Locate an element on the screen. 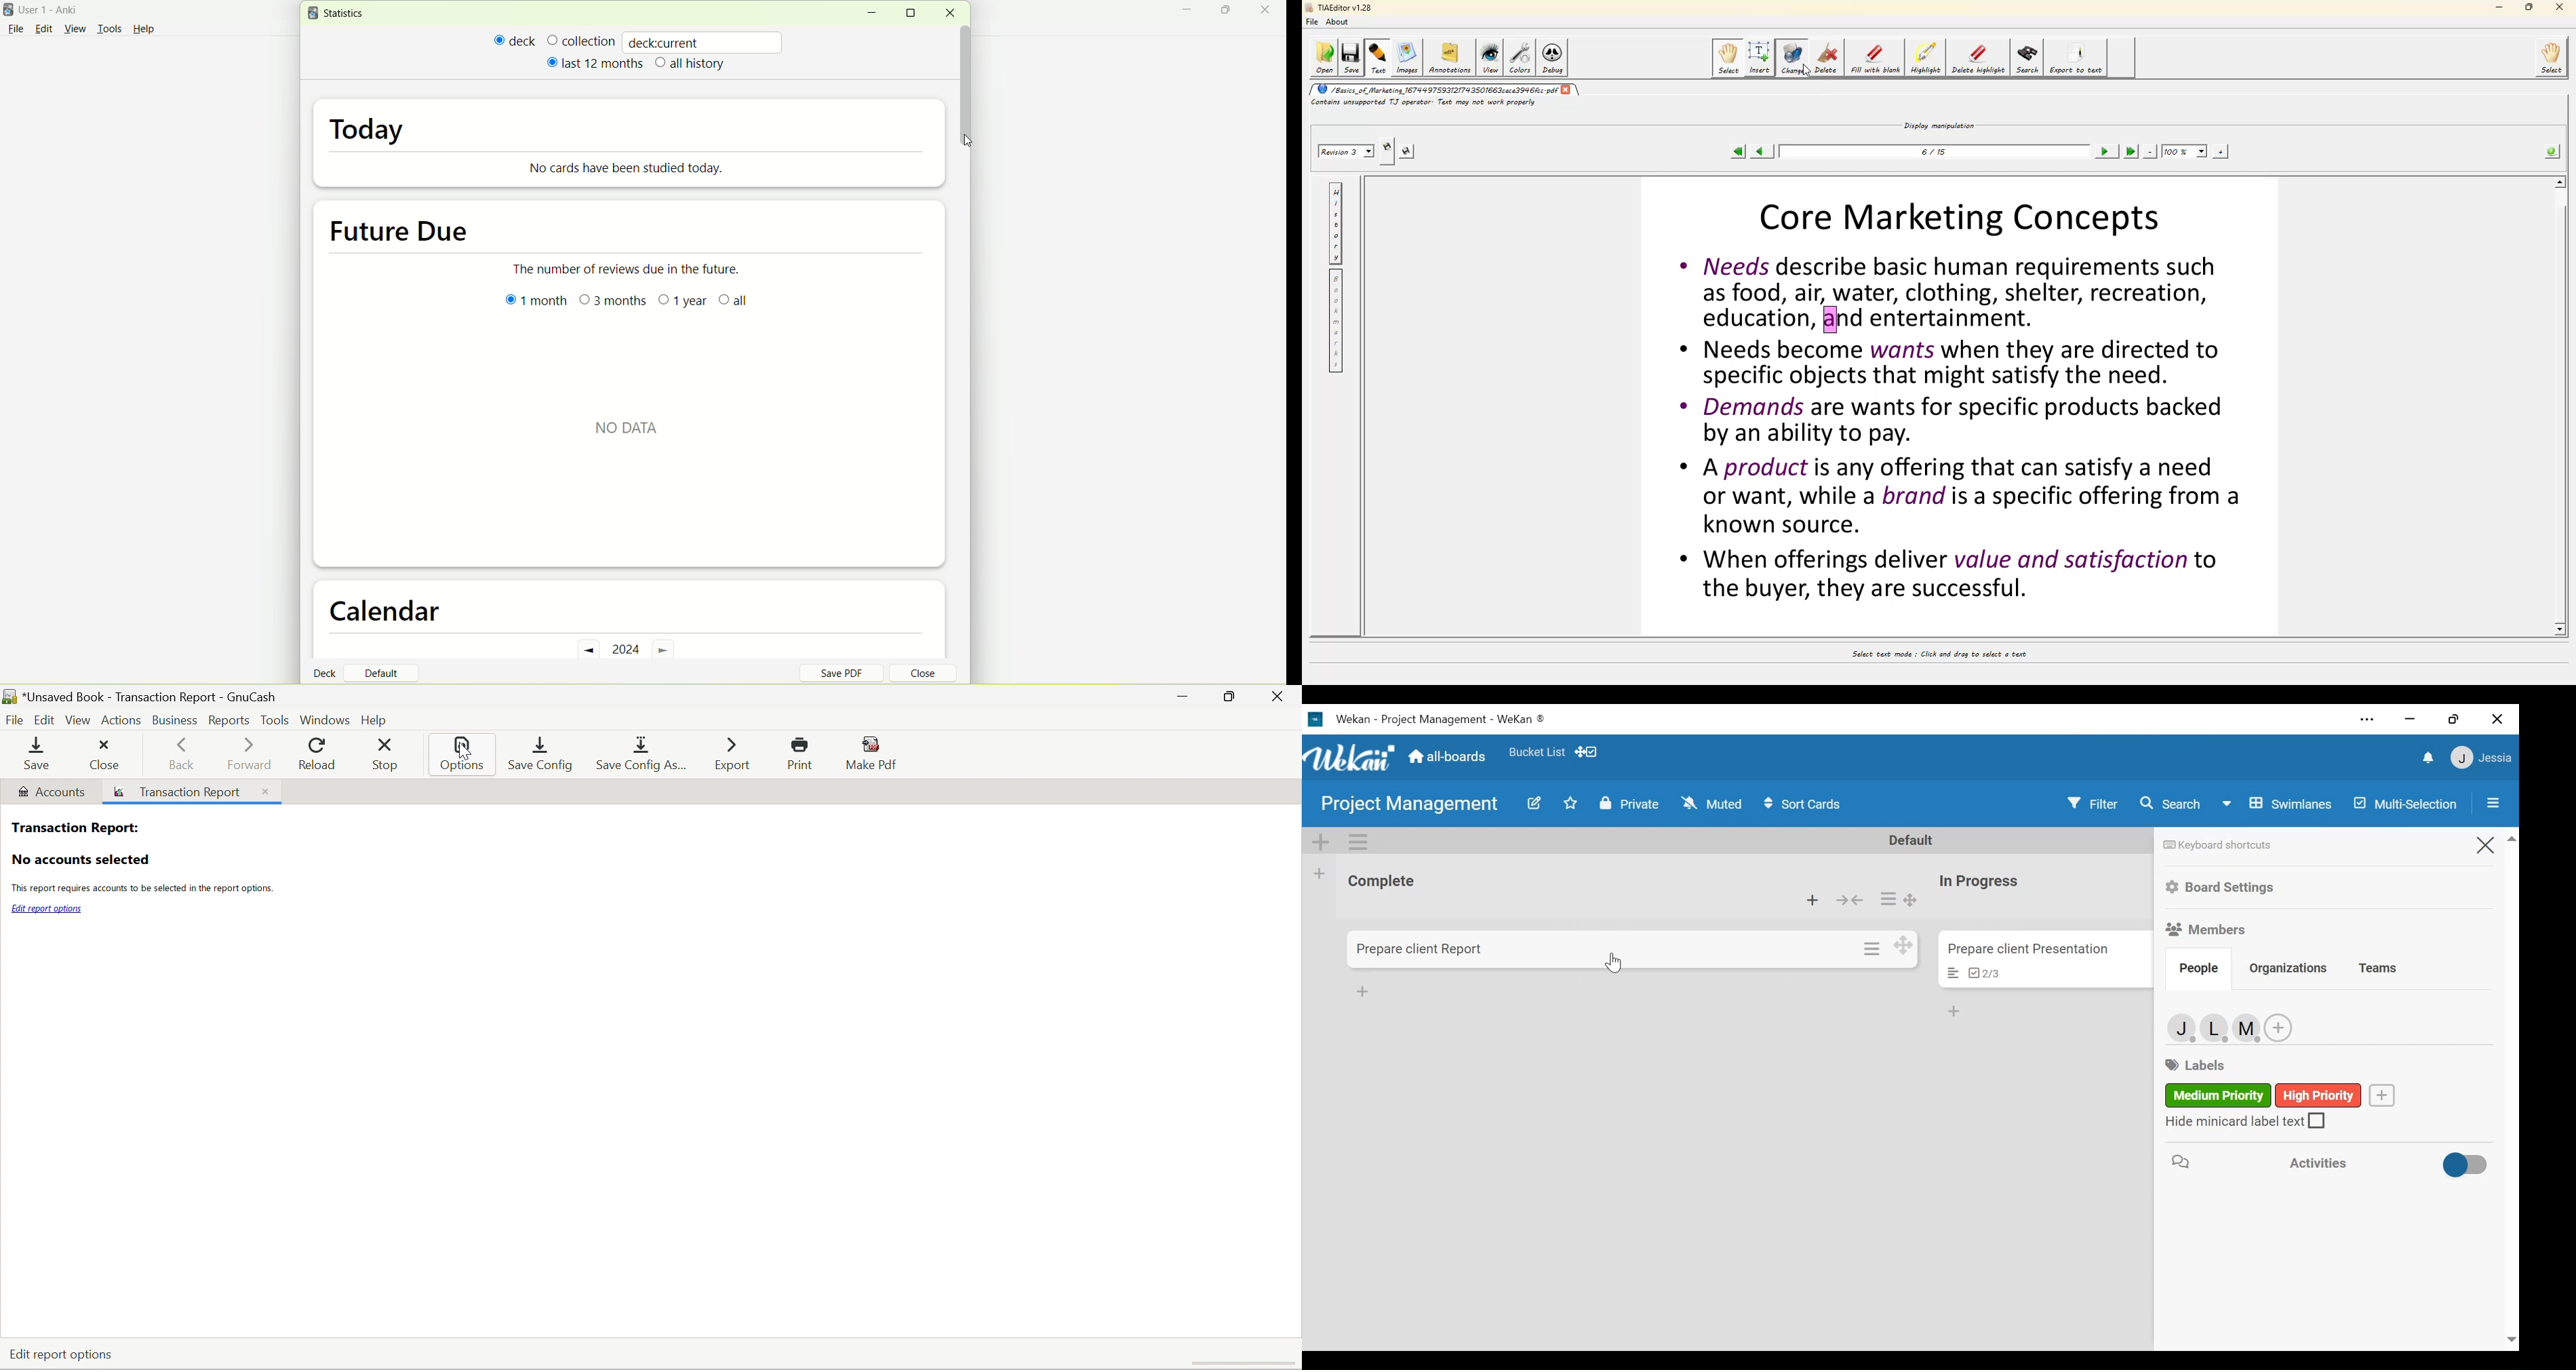 The height and width of the screenshot is (1372, 2576). Board View is located at coordinates (2275, 805).